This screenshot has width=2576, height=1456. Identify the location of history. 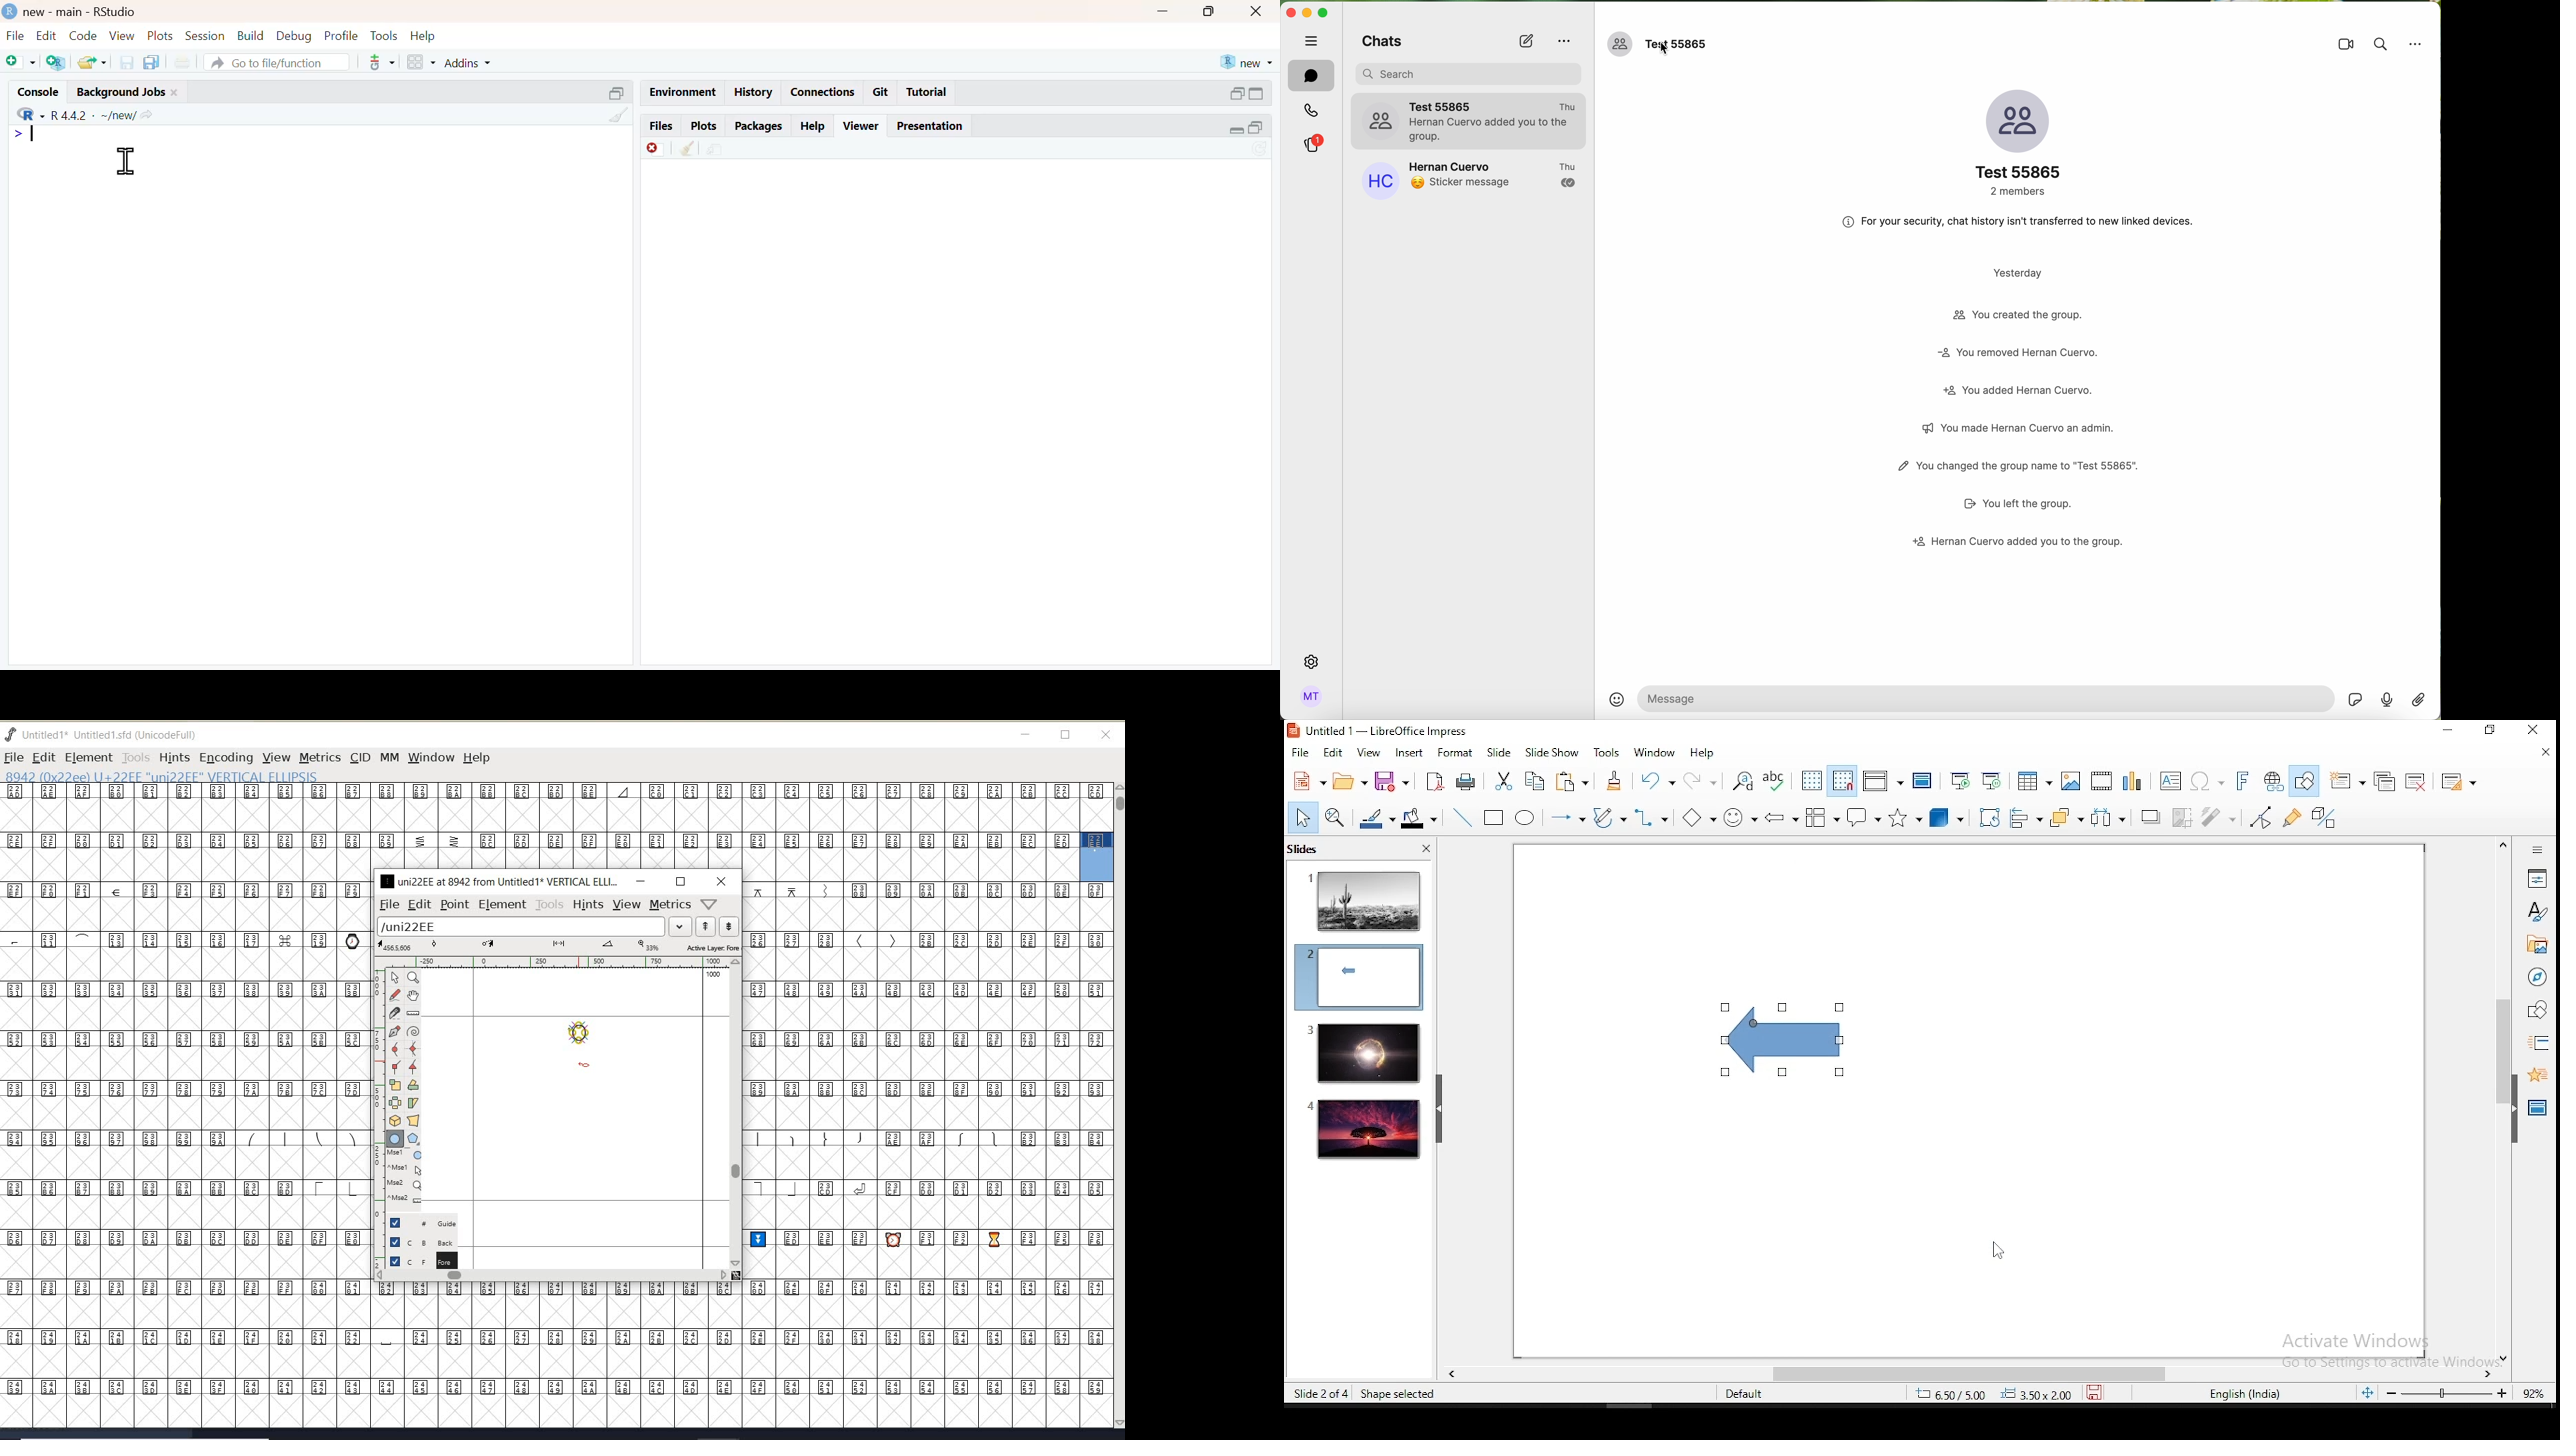
(751, 93).